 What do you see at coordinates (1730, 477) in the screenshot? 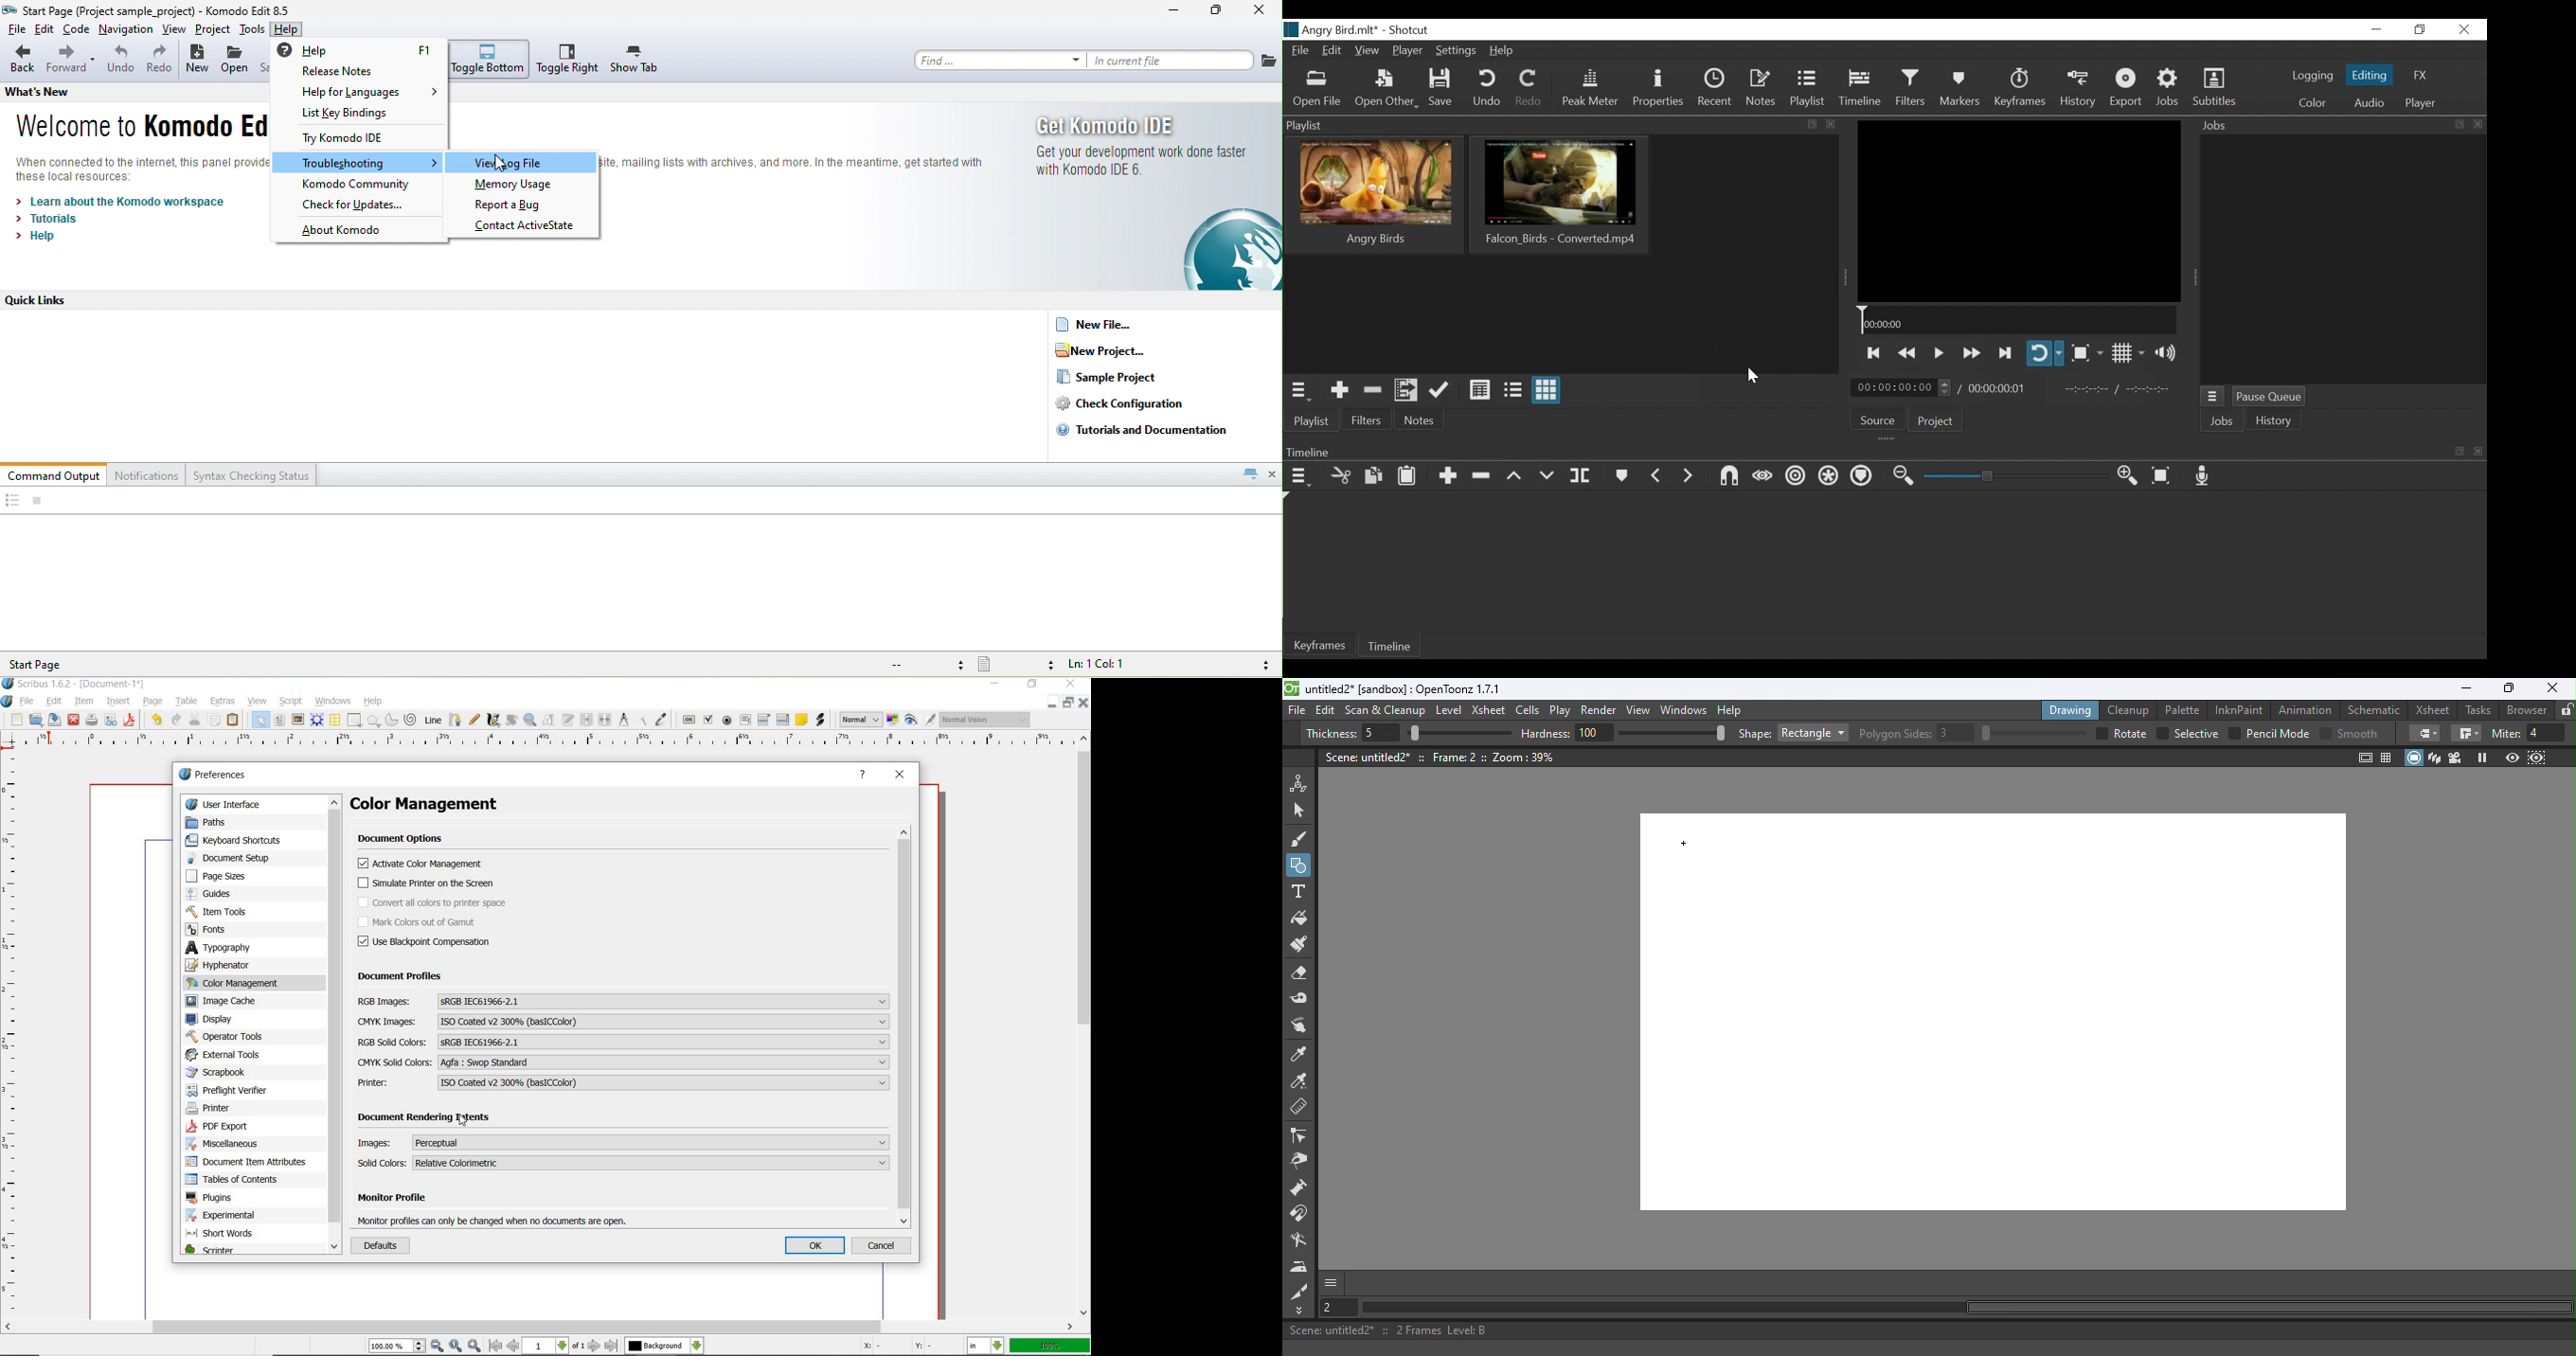
I see `Snap` at bounding box center [1730, 477].